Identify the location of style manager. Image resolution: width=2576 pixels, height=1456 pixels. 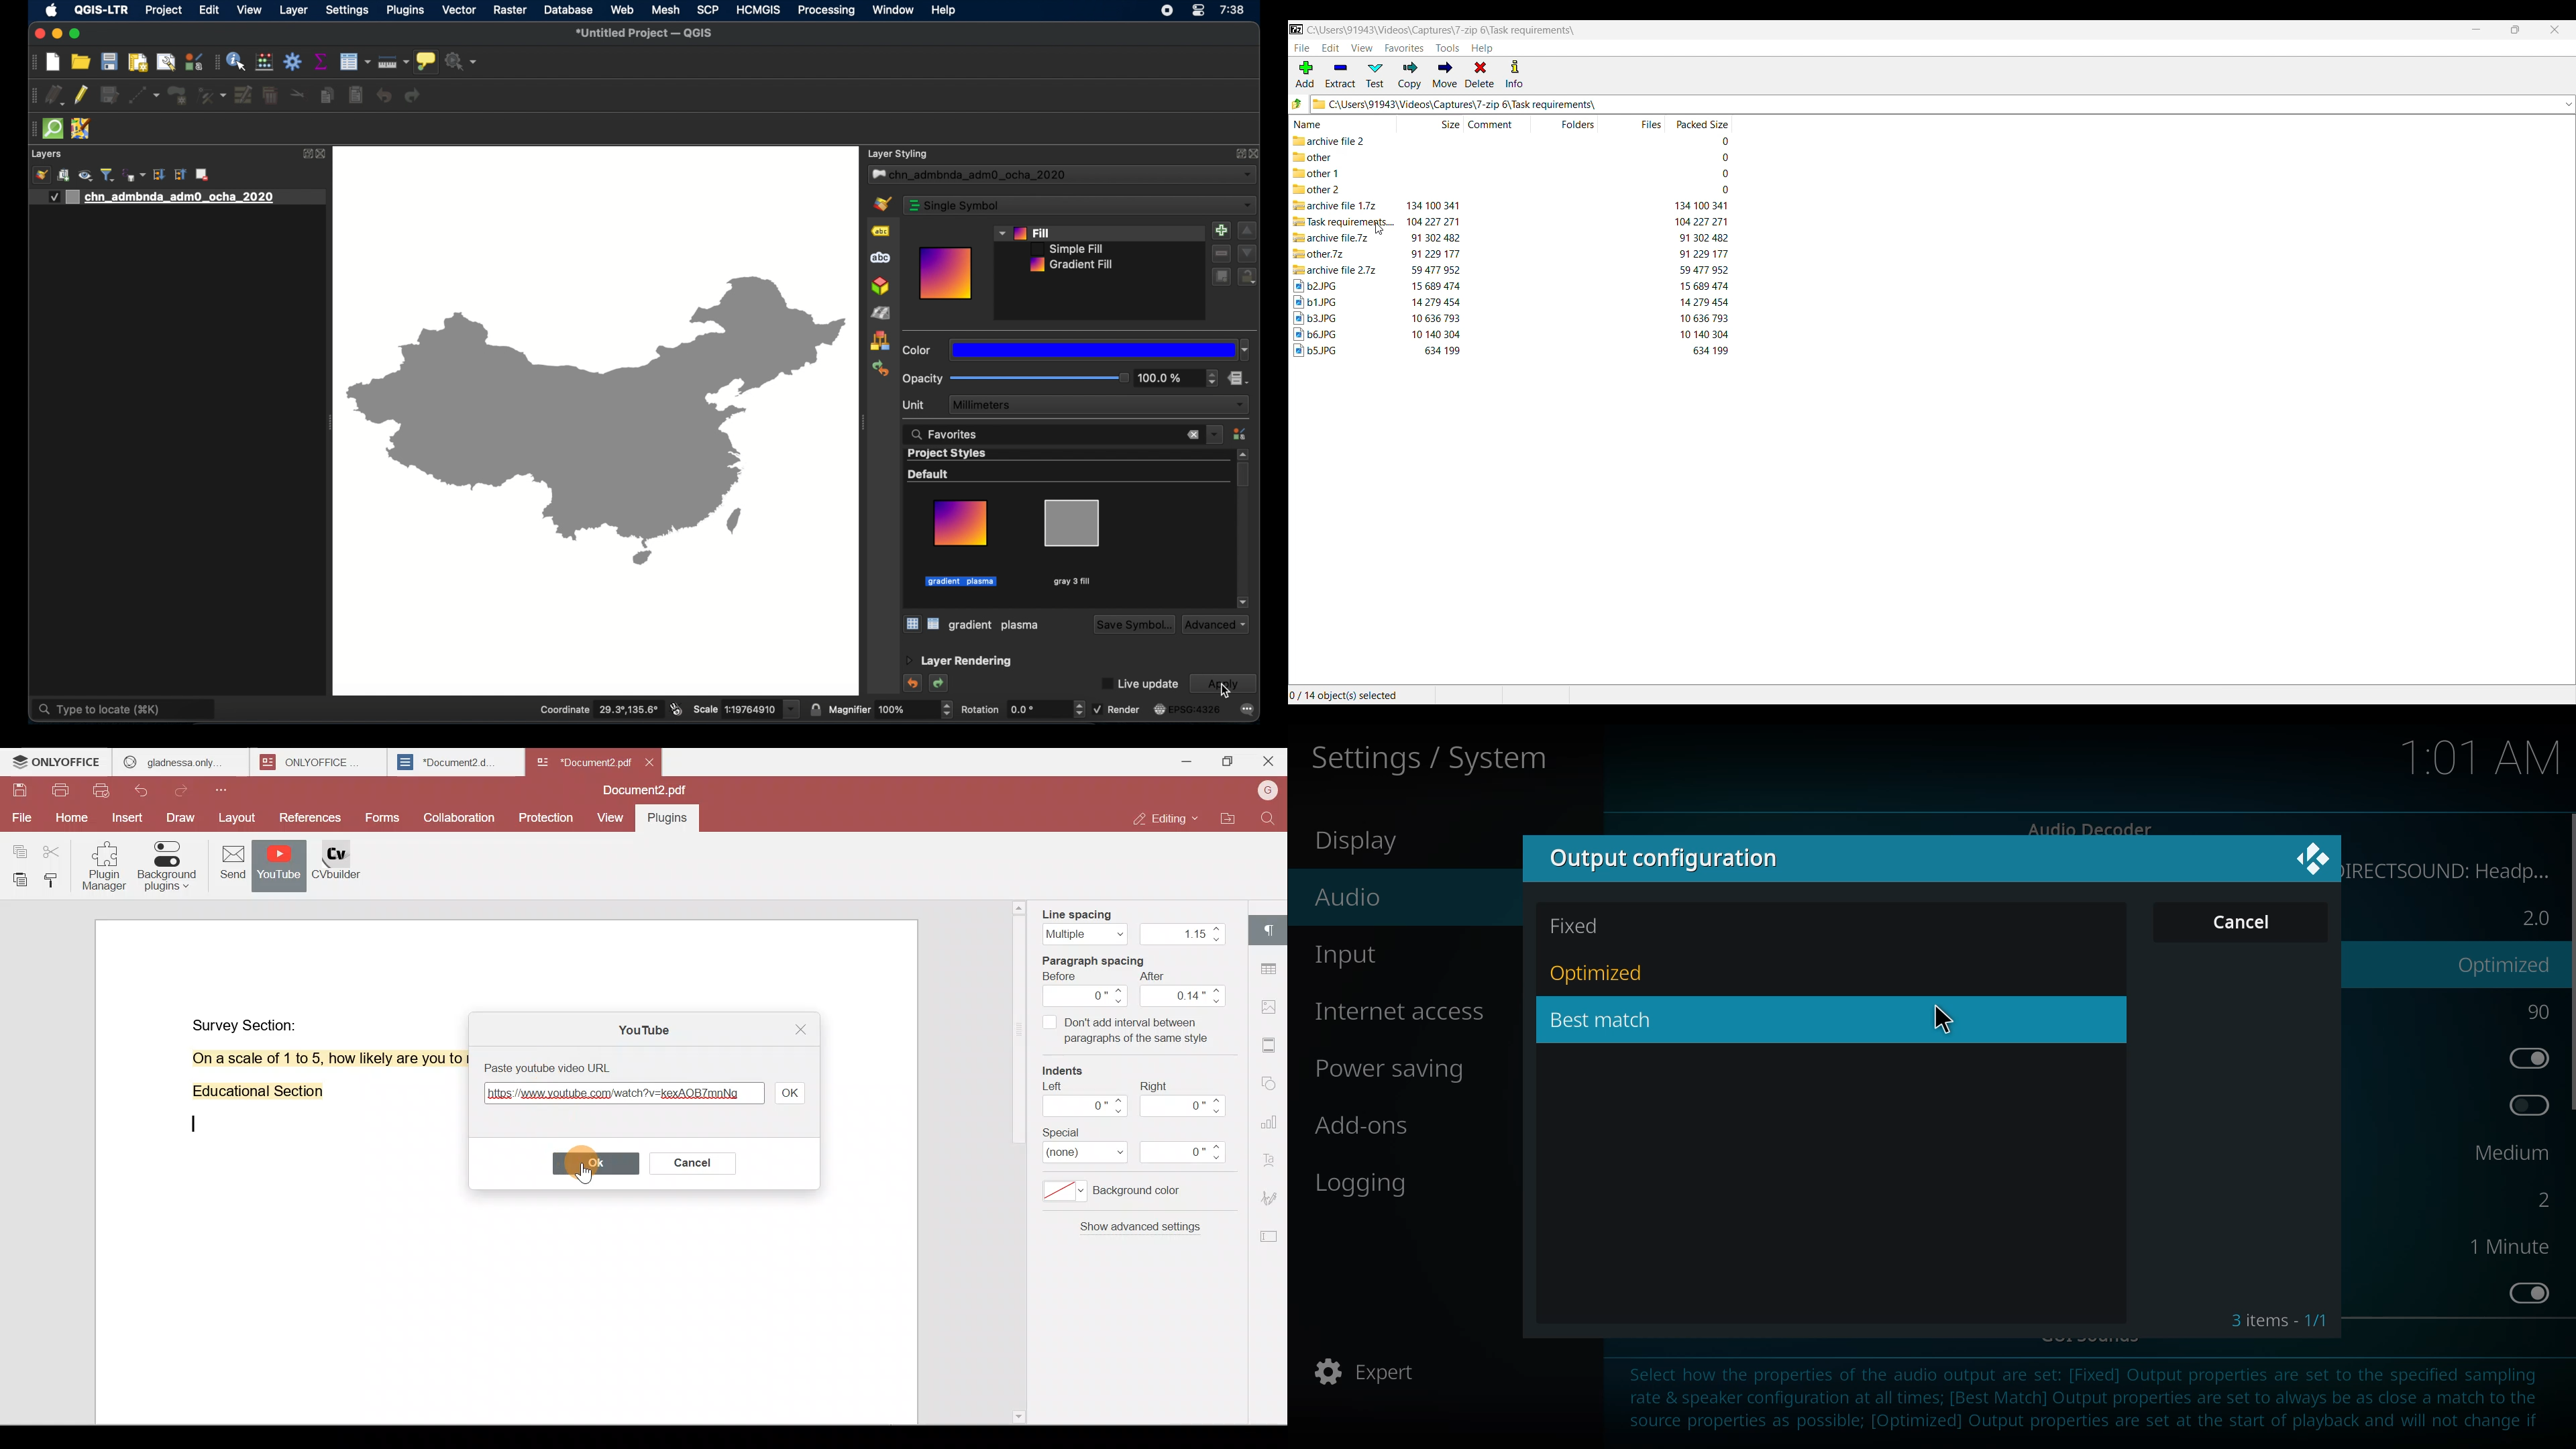
(264, 62).